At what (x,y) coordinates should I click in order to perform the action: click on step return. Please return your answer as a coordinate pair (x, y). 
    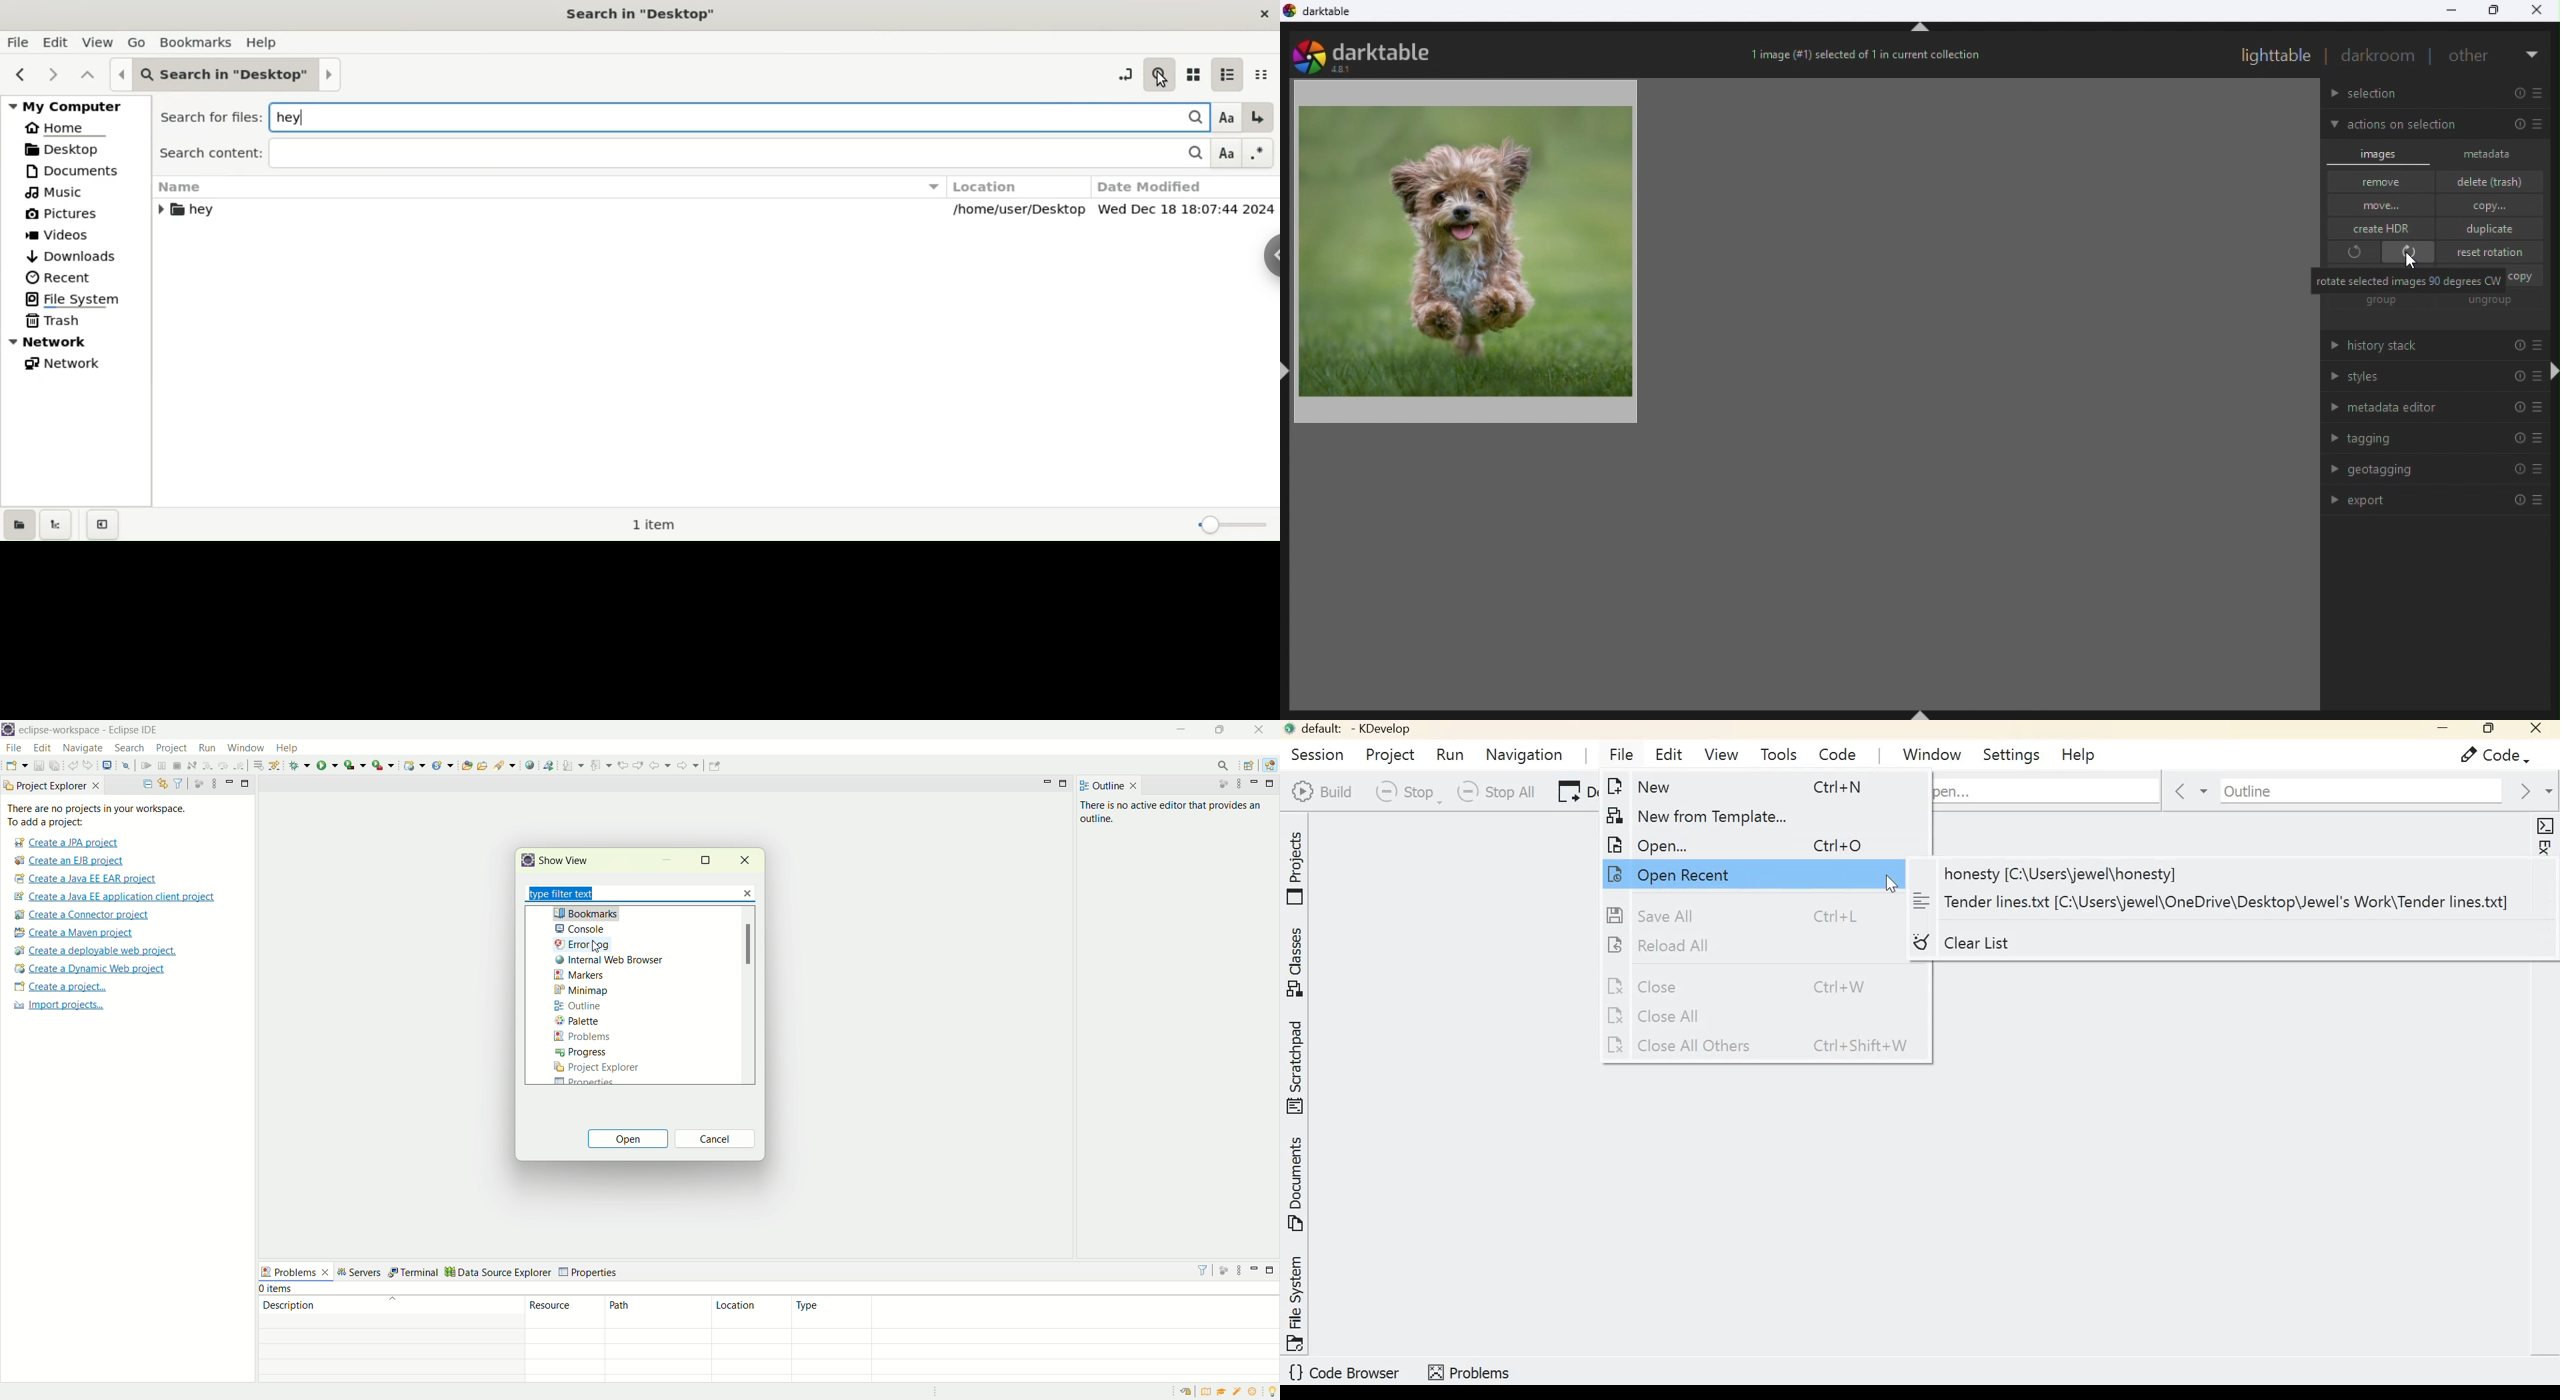
    Looking at the image, I should click on (239, 766).